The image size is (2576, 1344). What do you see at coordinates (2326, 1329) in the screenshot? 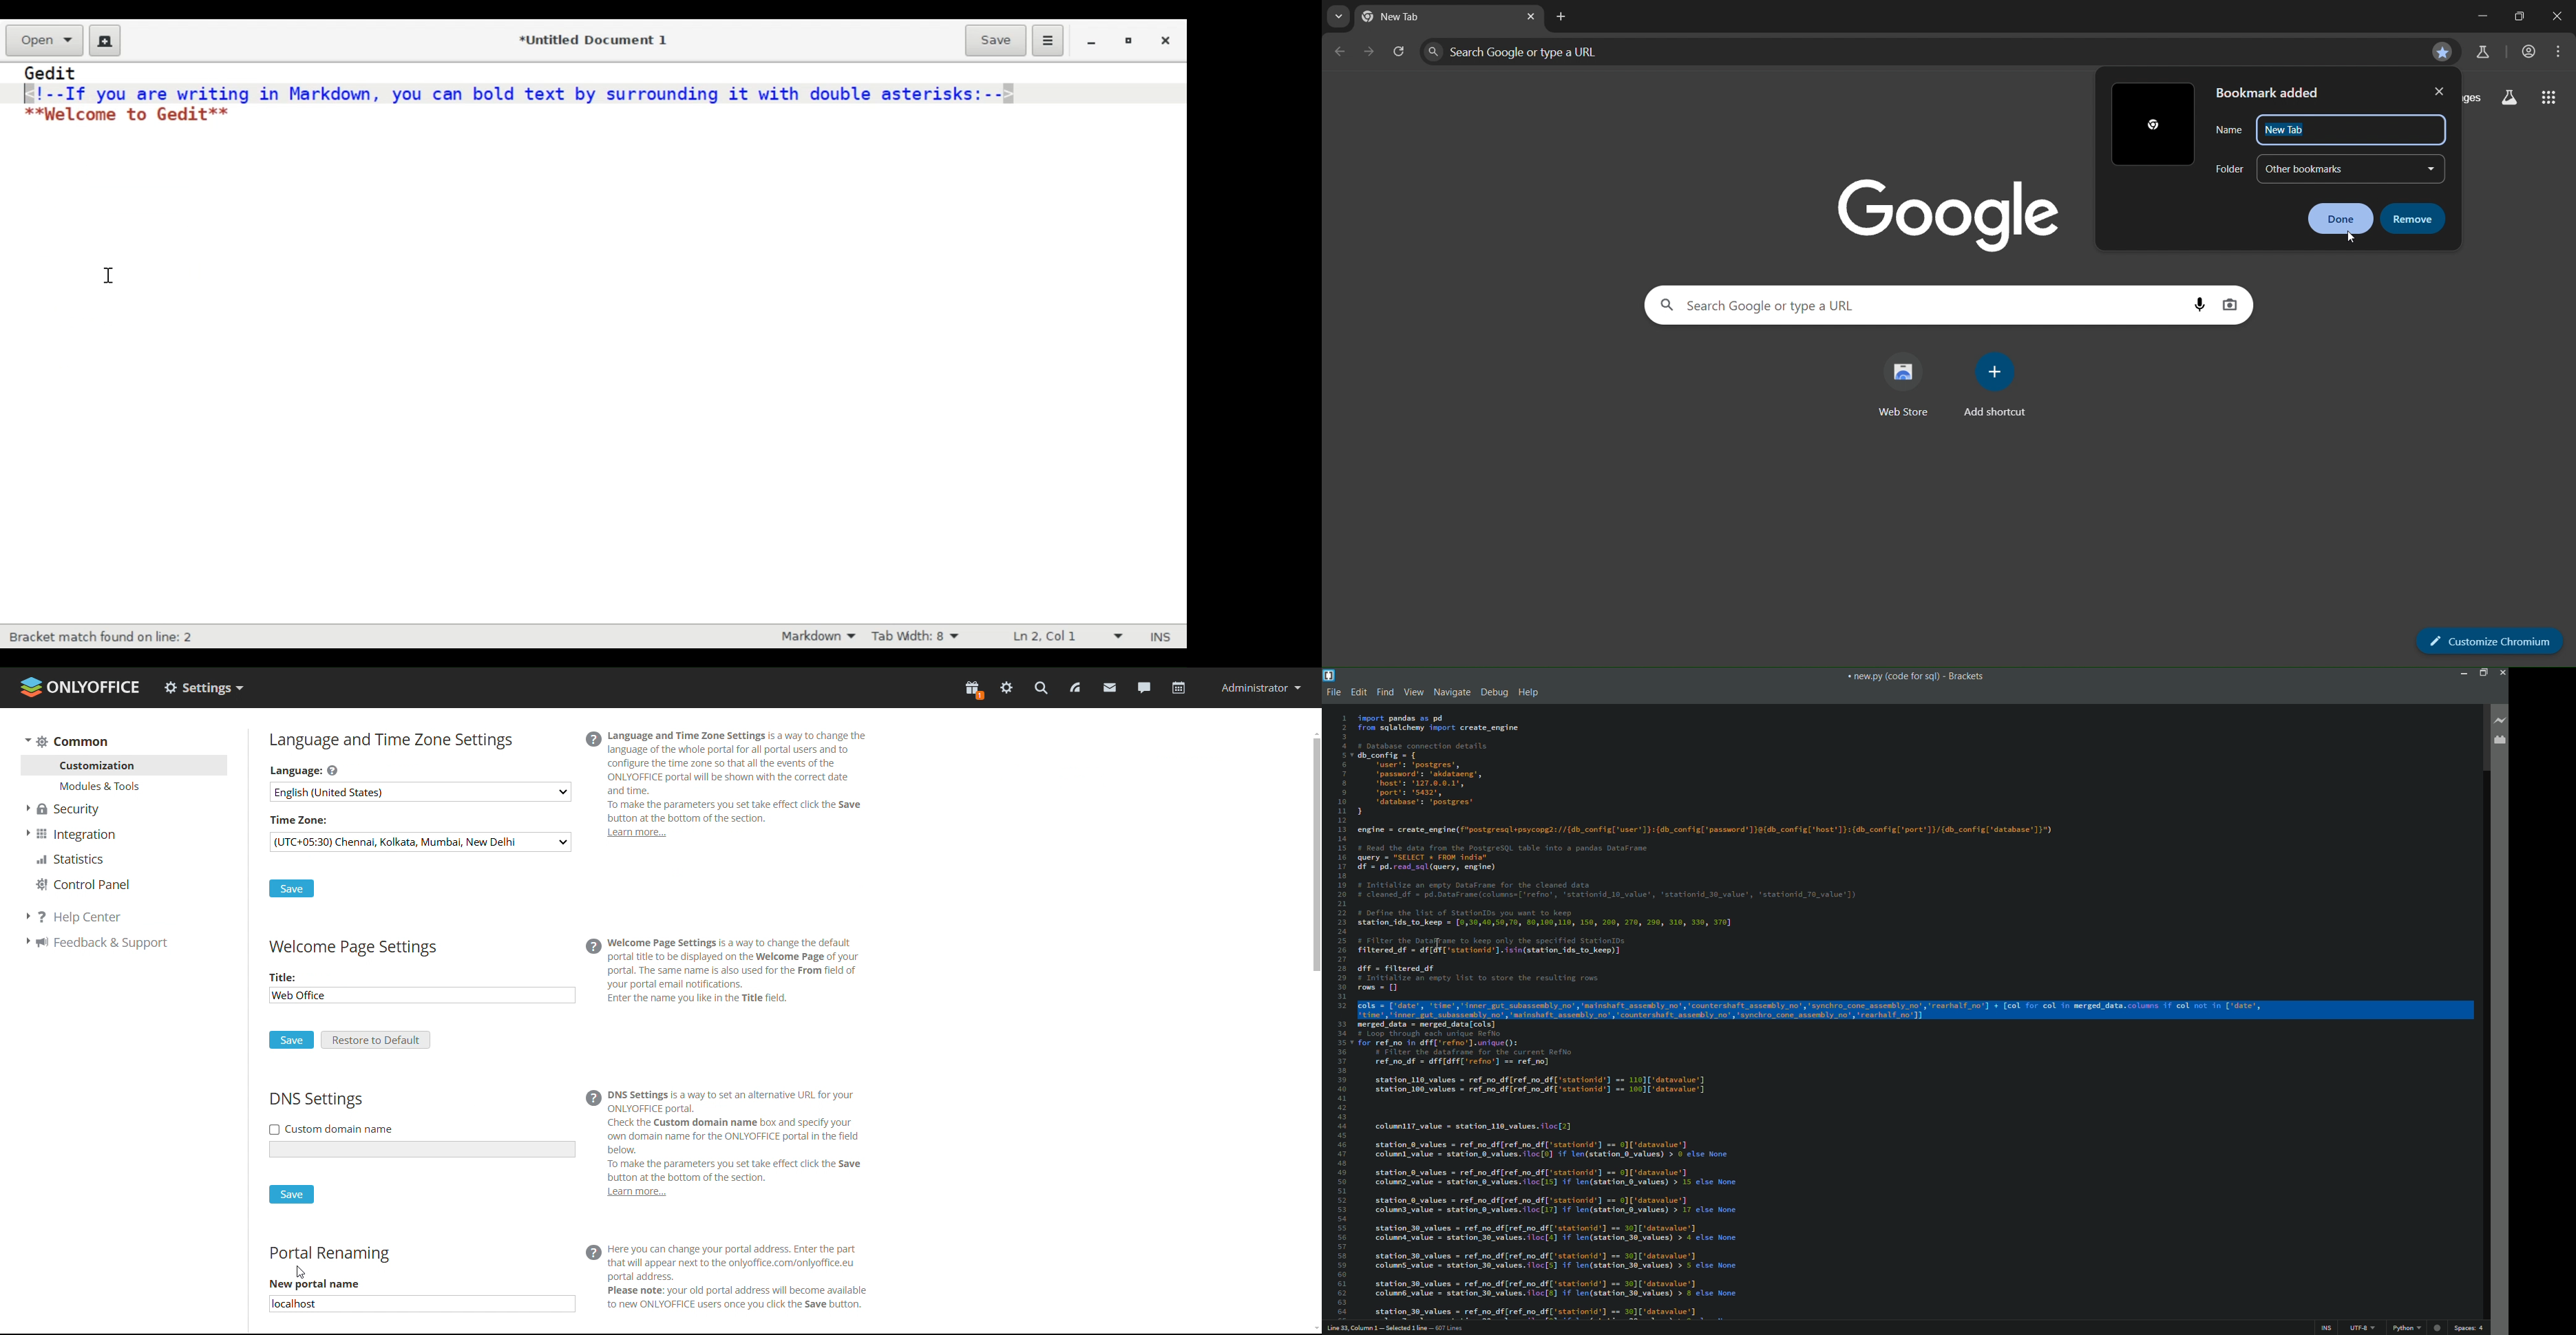
I see `ins` at bounding box center [2326, 1329].